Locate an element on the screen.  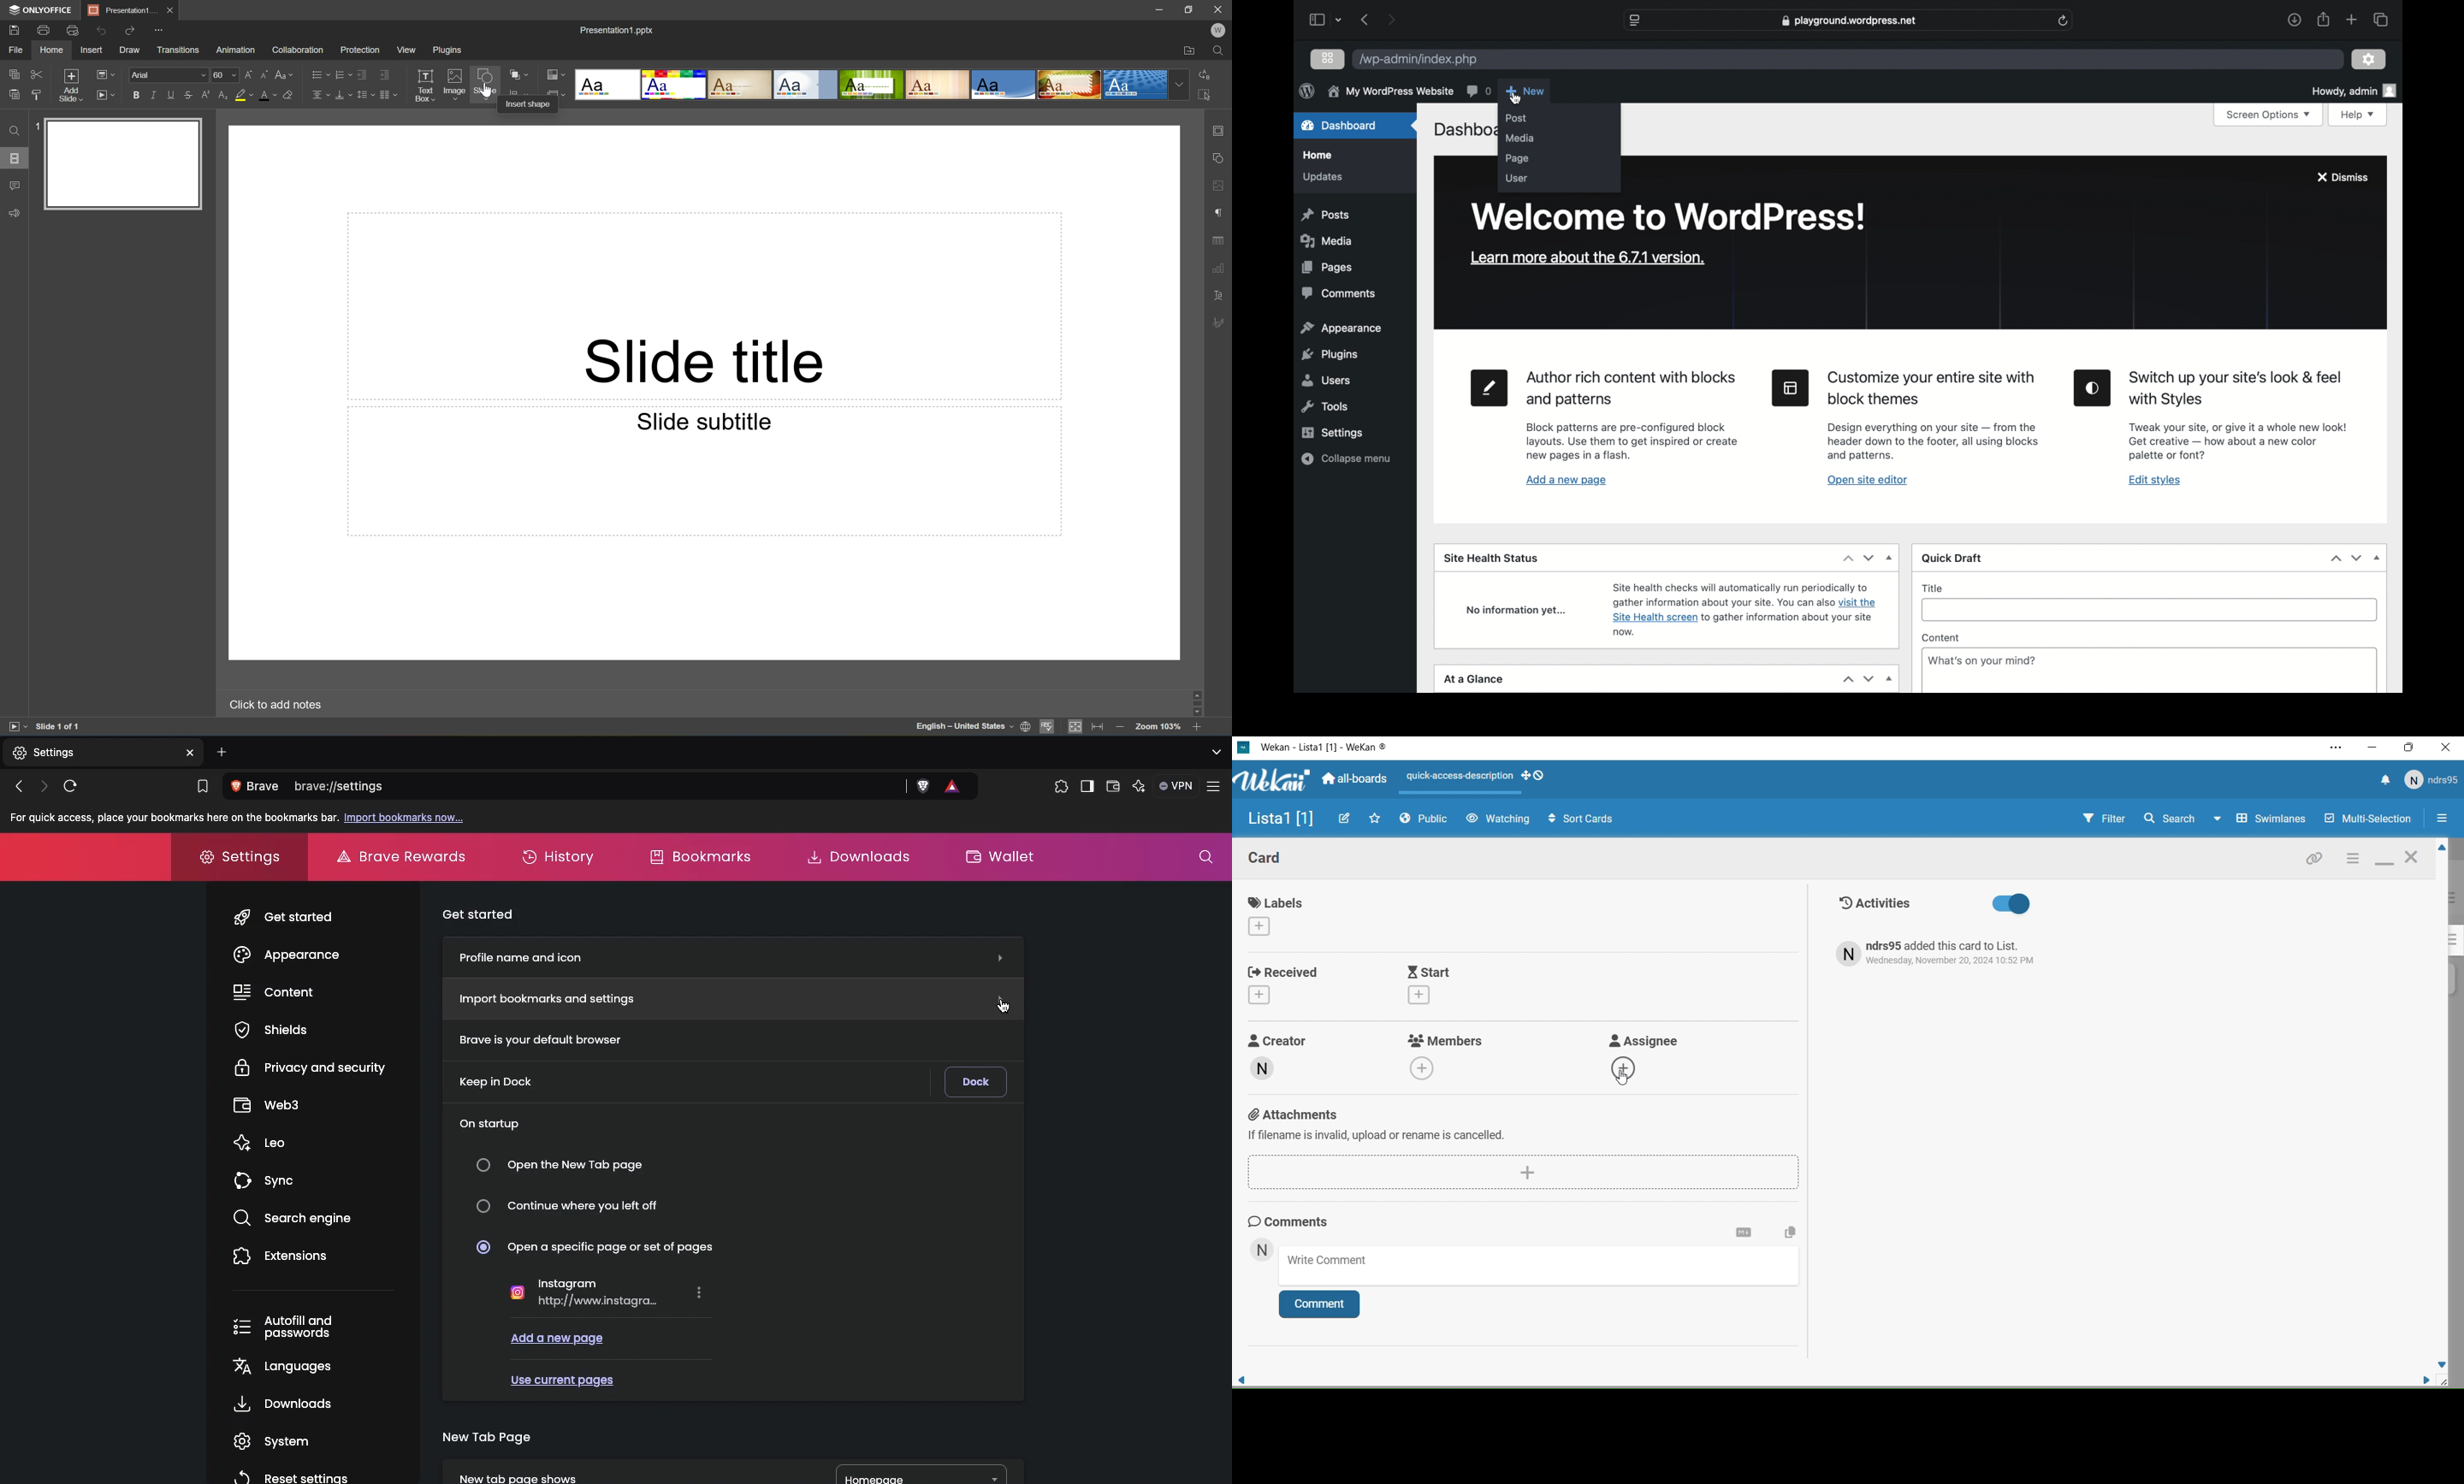
Change case is located at coordinates (286, 75).